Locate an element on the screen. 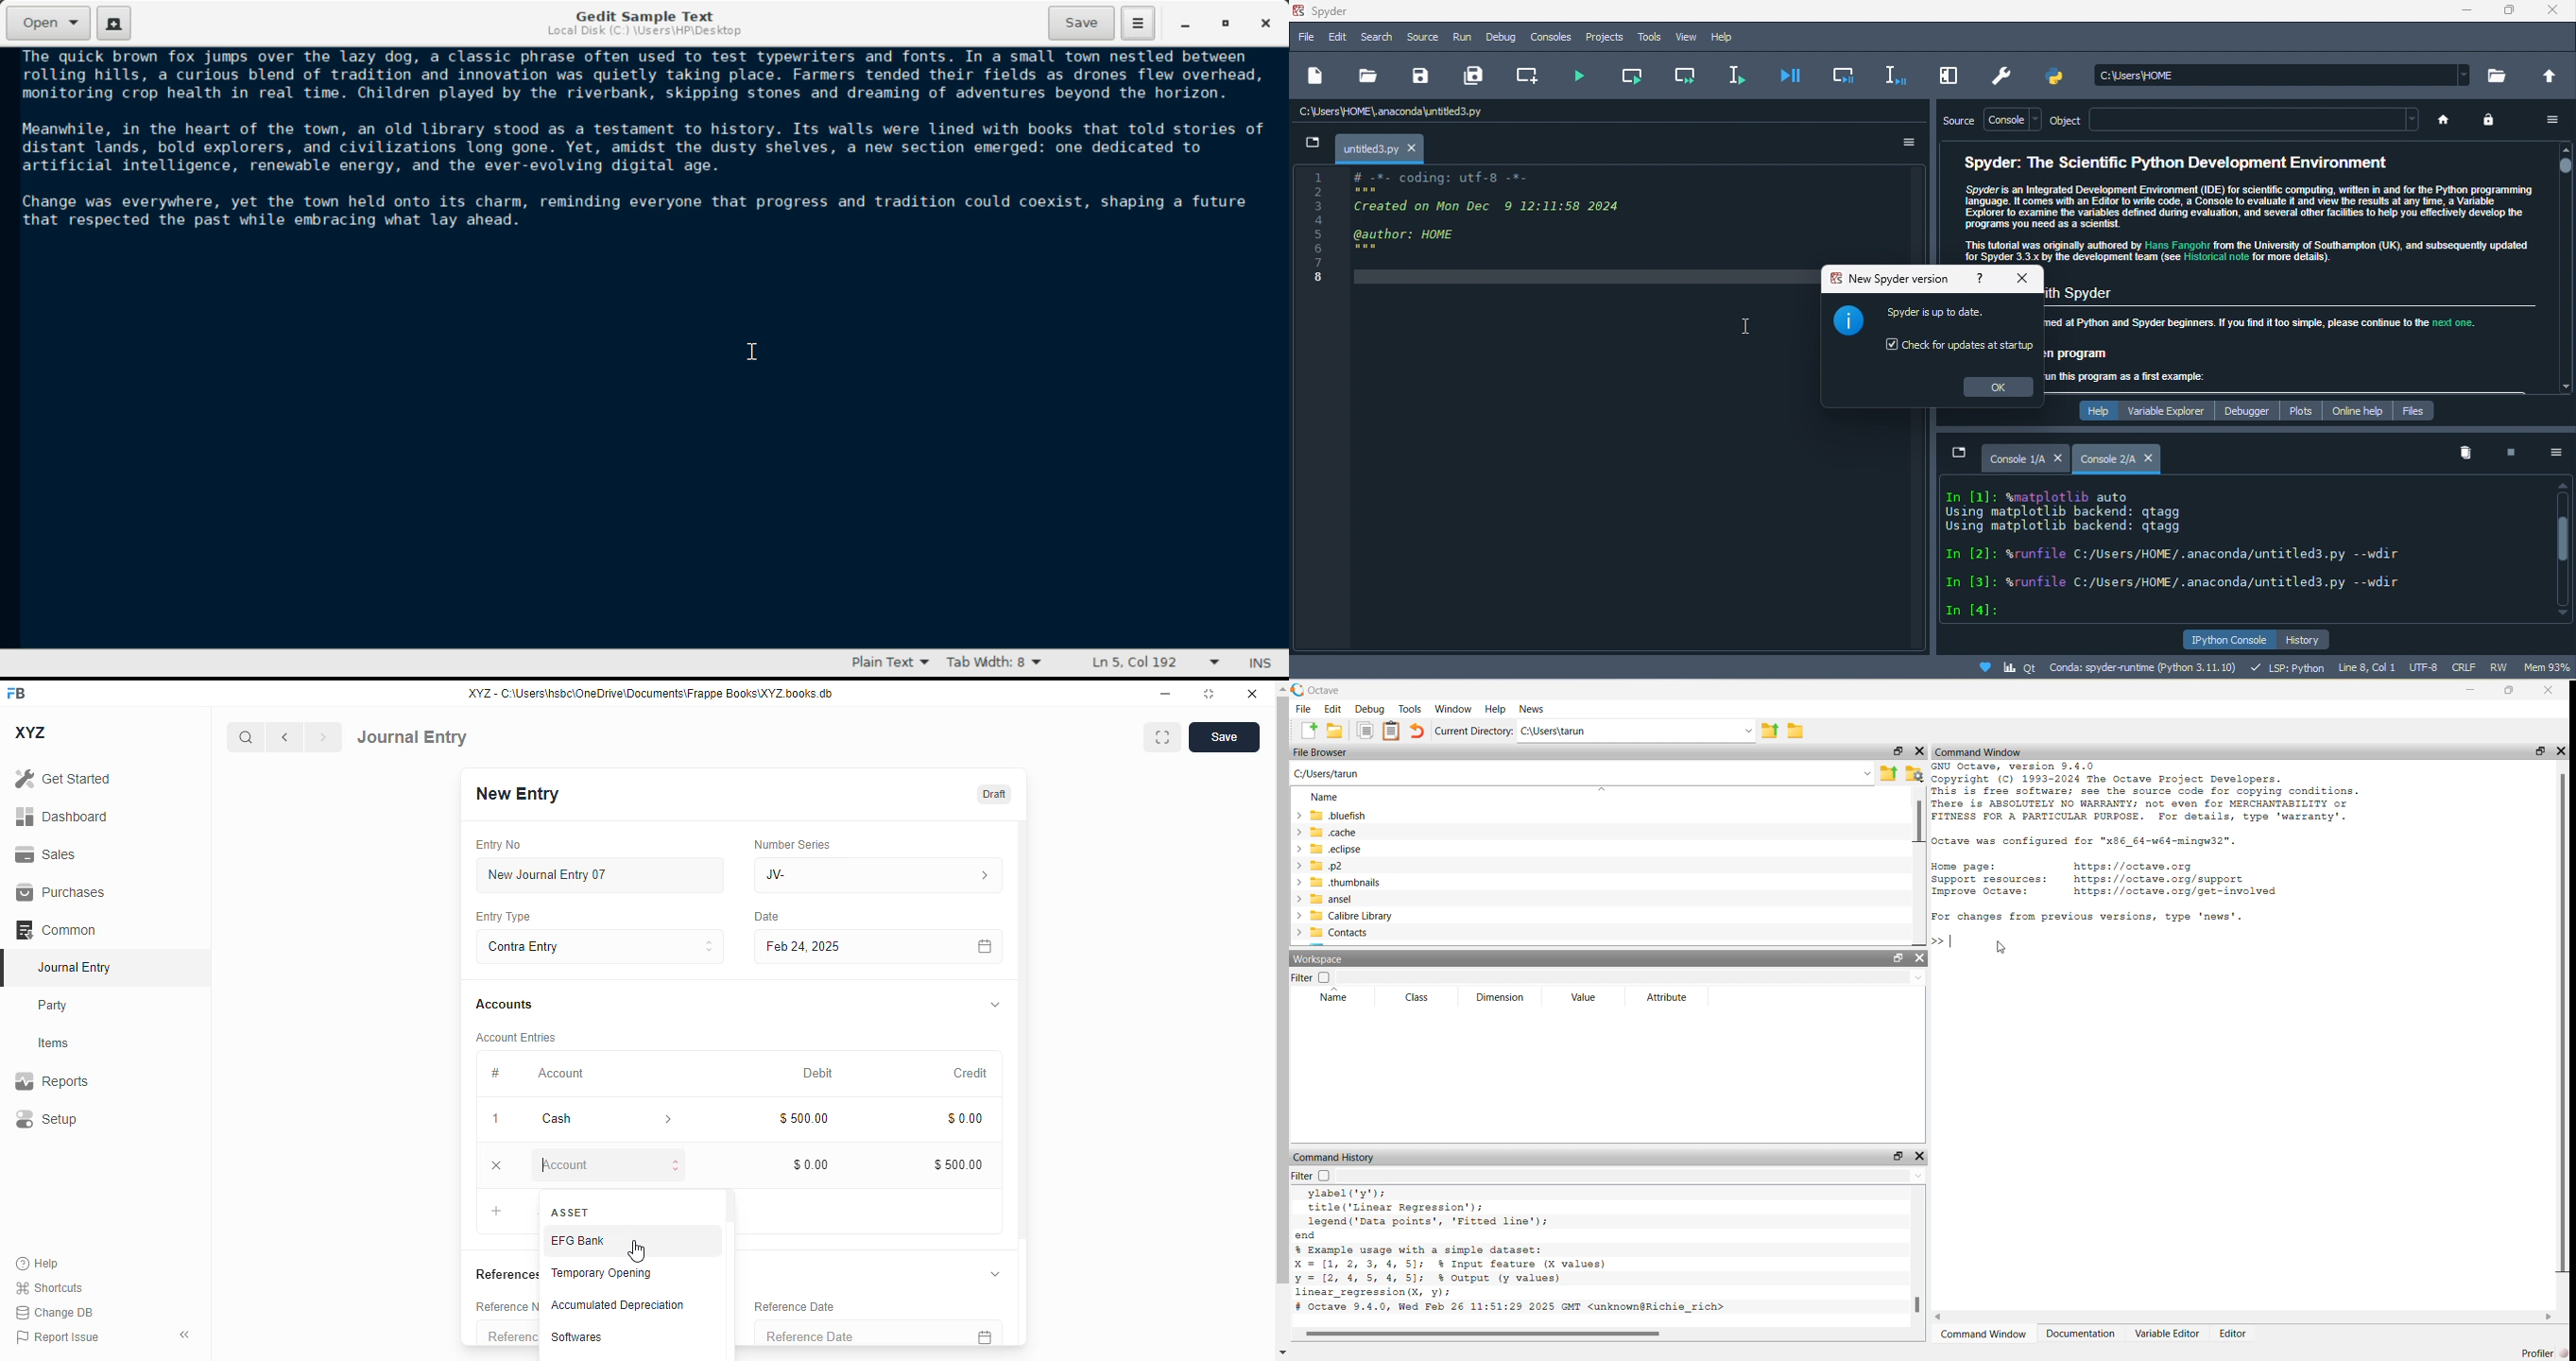 The width and height of the screenshot is (2576, 1372). $0.00 is located at coordinates (964, 1118).